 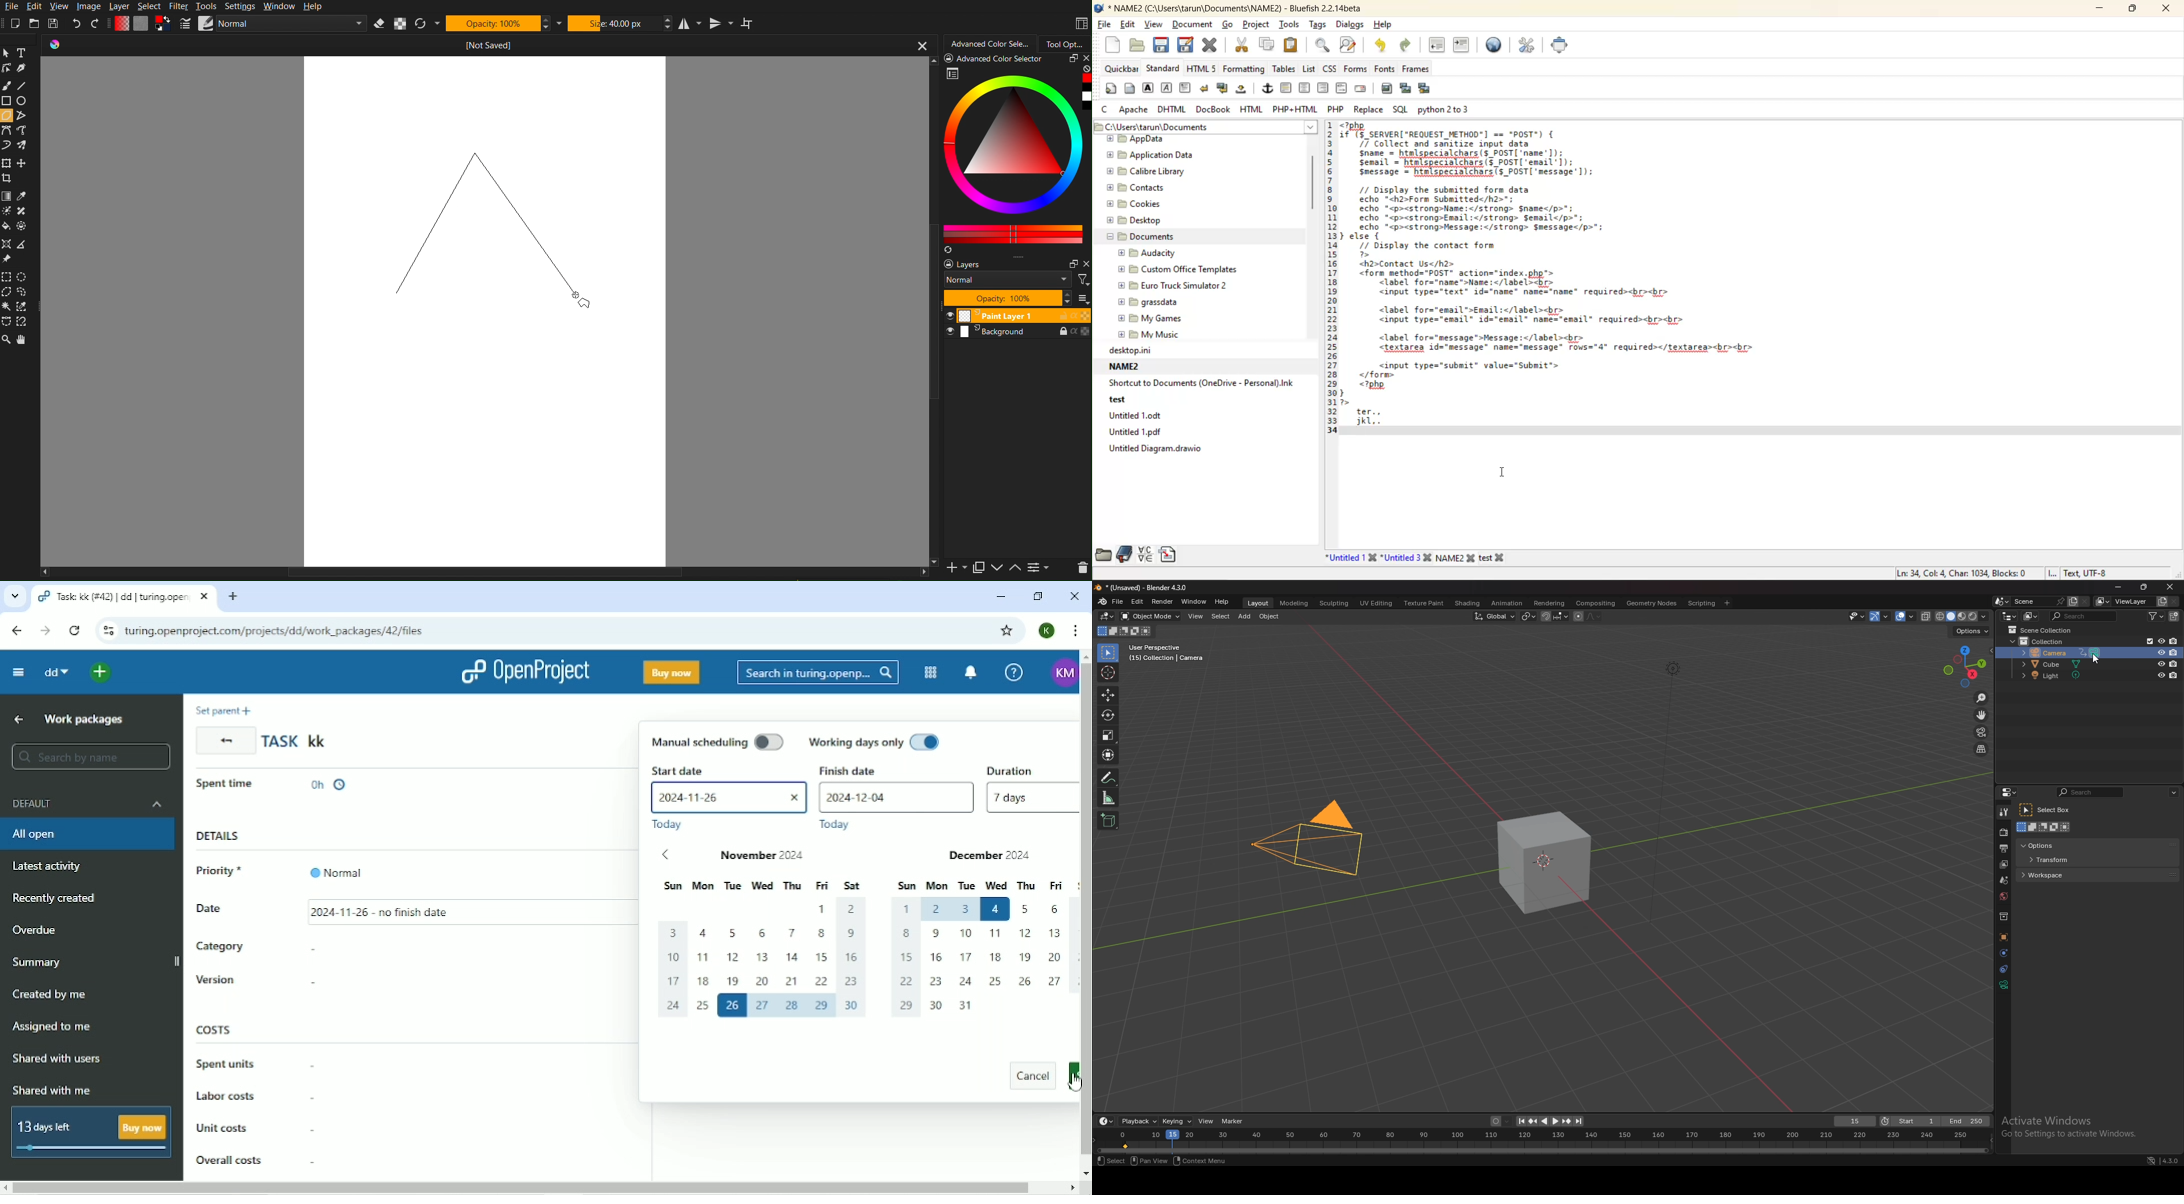 What do you see at coordinates (1201, 69) in the screenshot?
I see `html5` at bounding box center [1201, 69].